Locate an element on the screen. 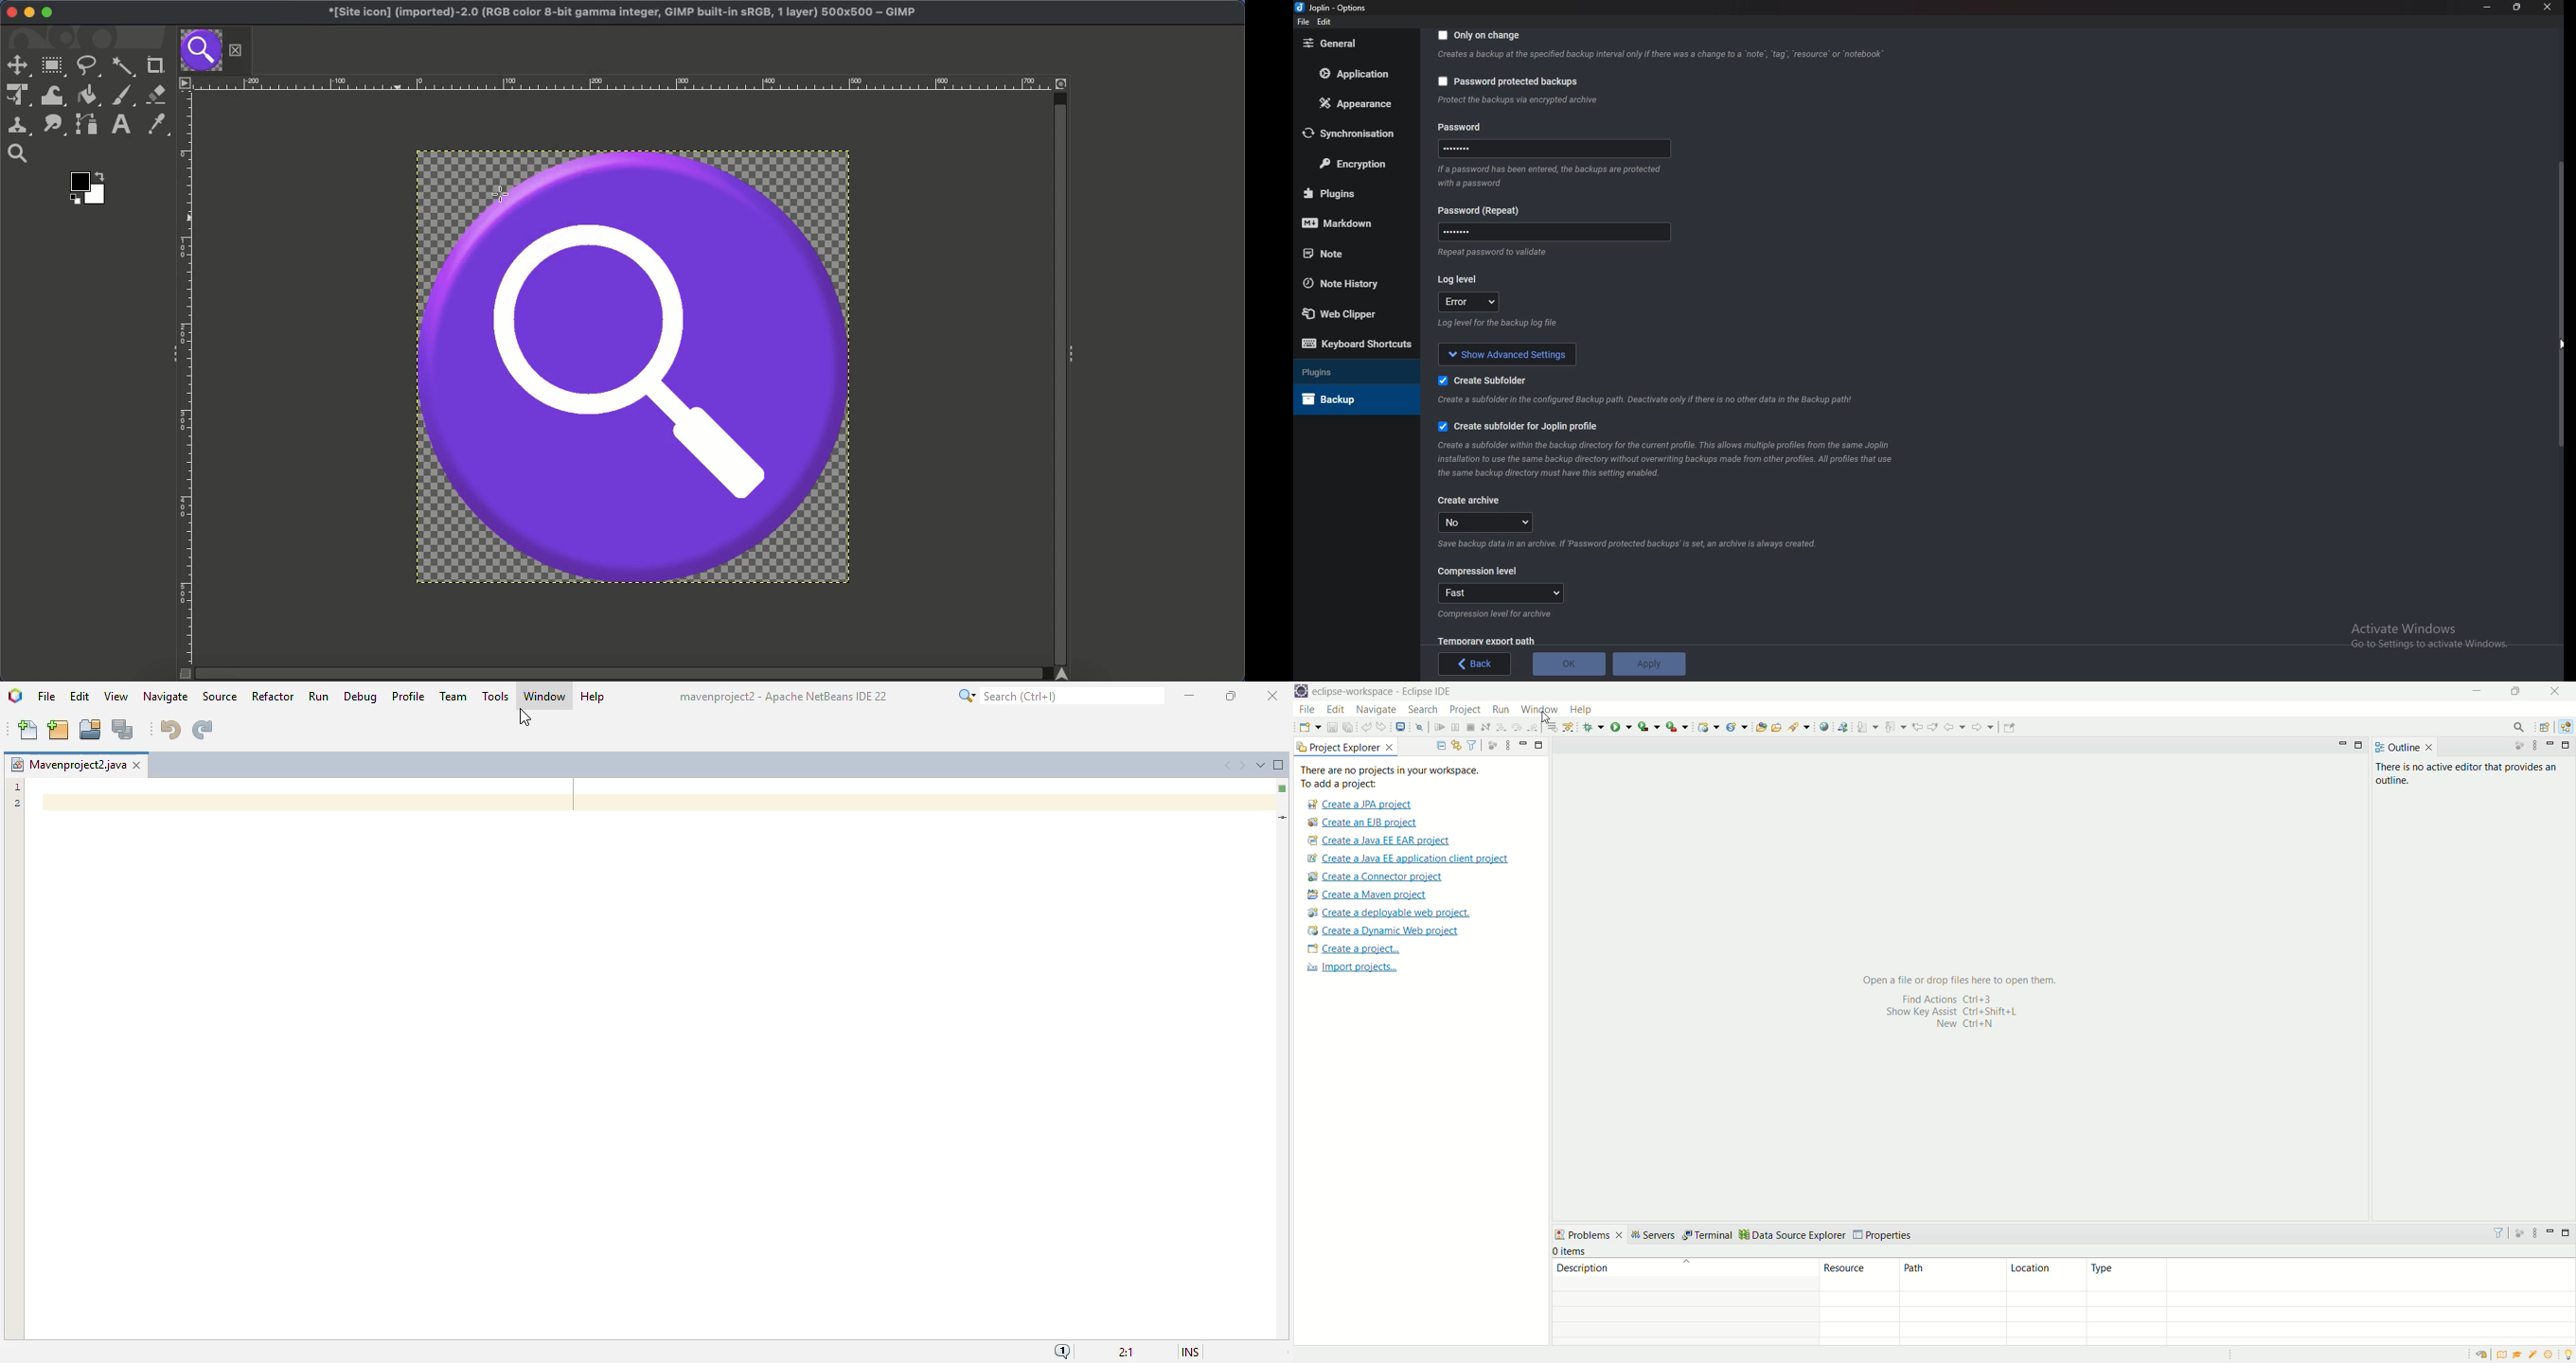 This screenshot has height=1372, width=2576. Note history is located at coordinates (1351, 283).